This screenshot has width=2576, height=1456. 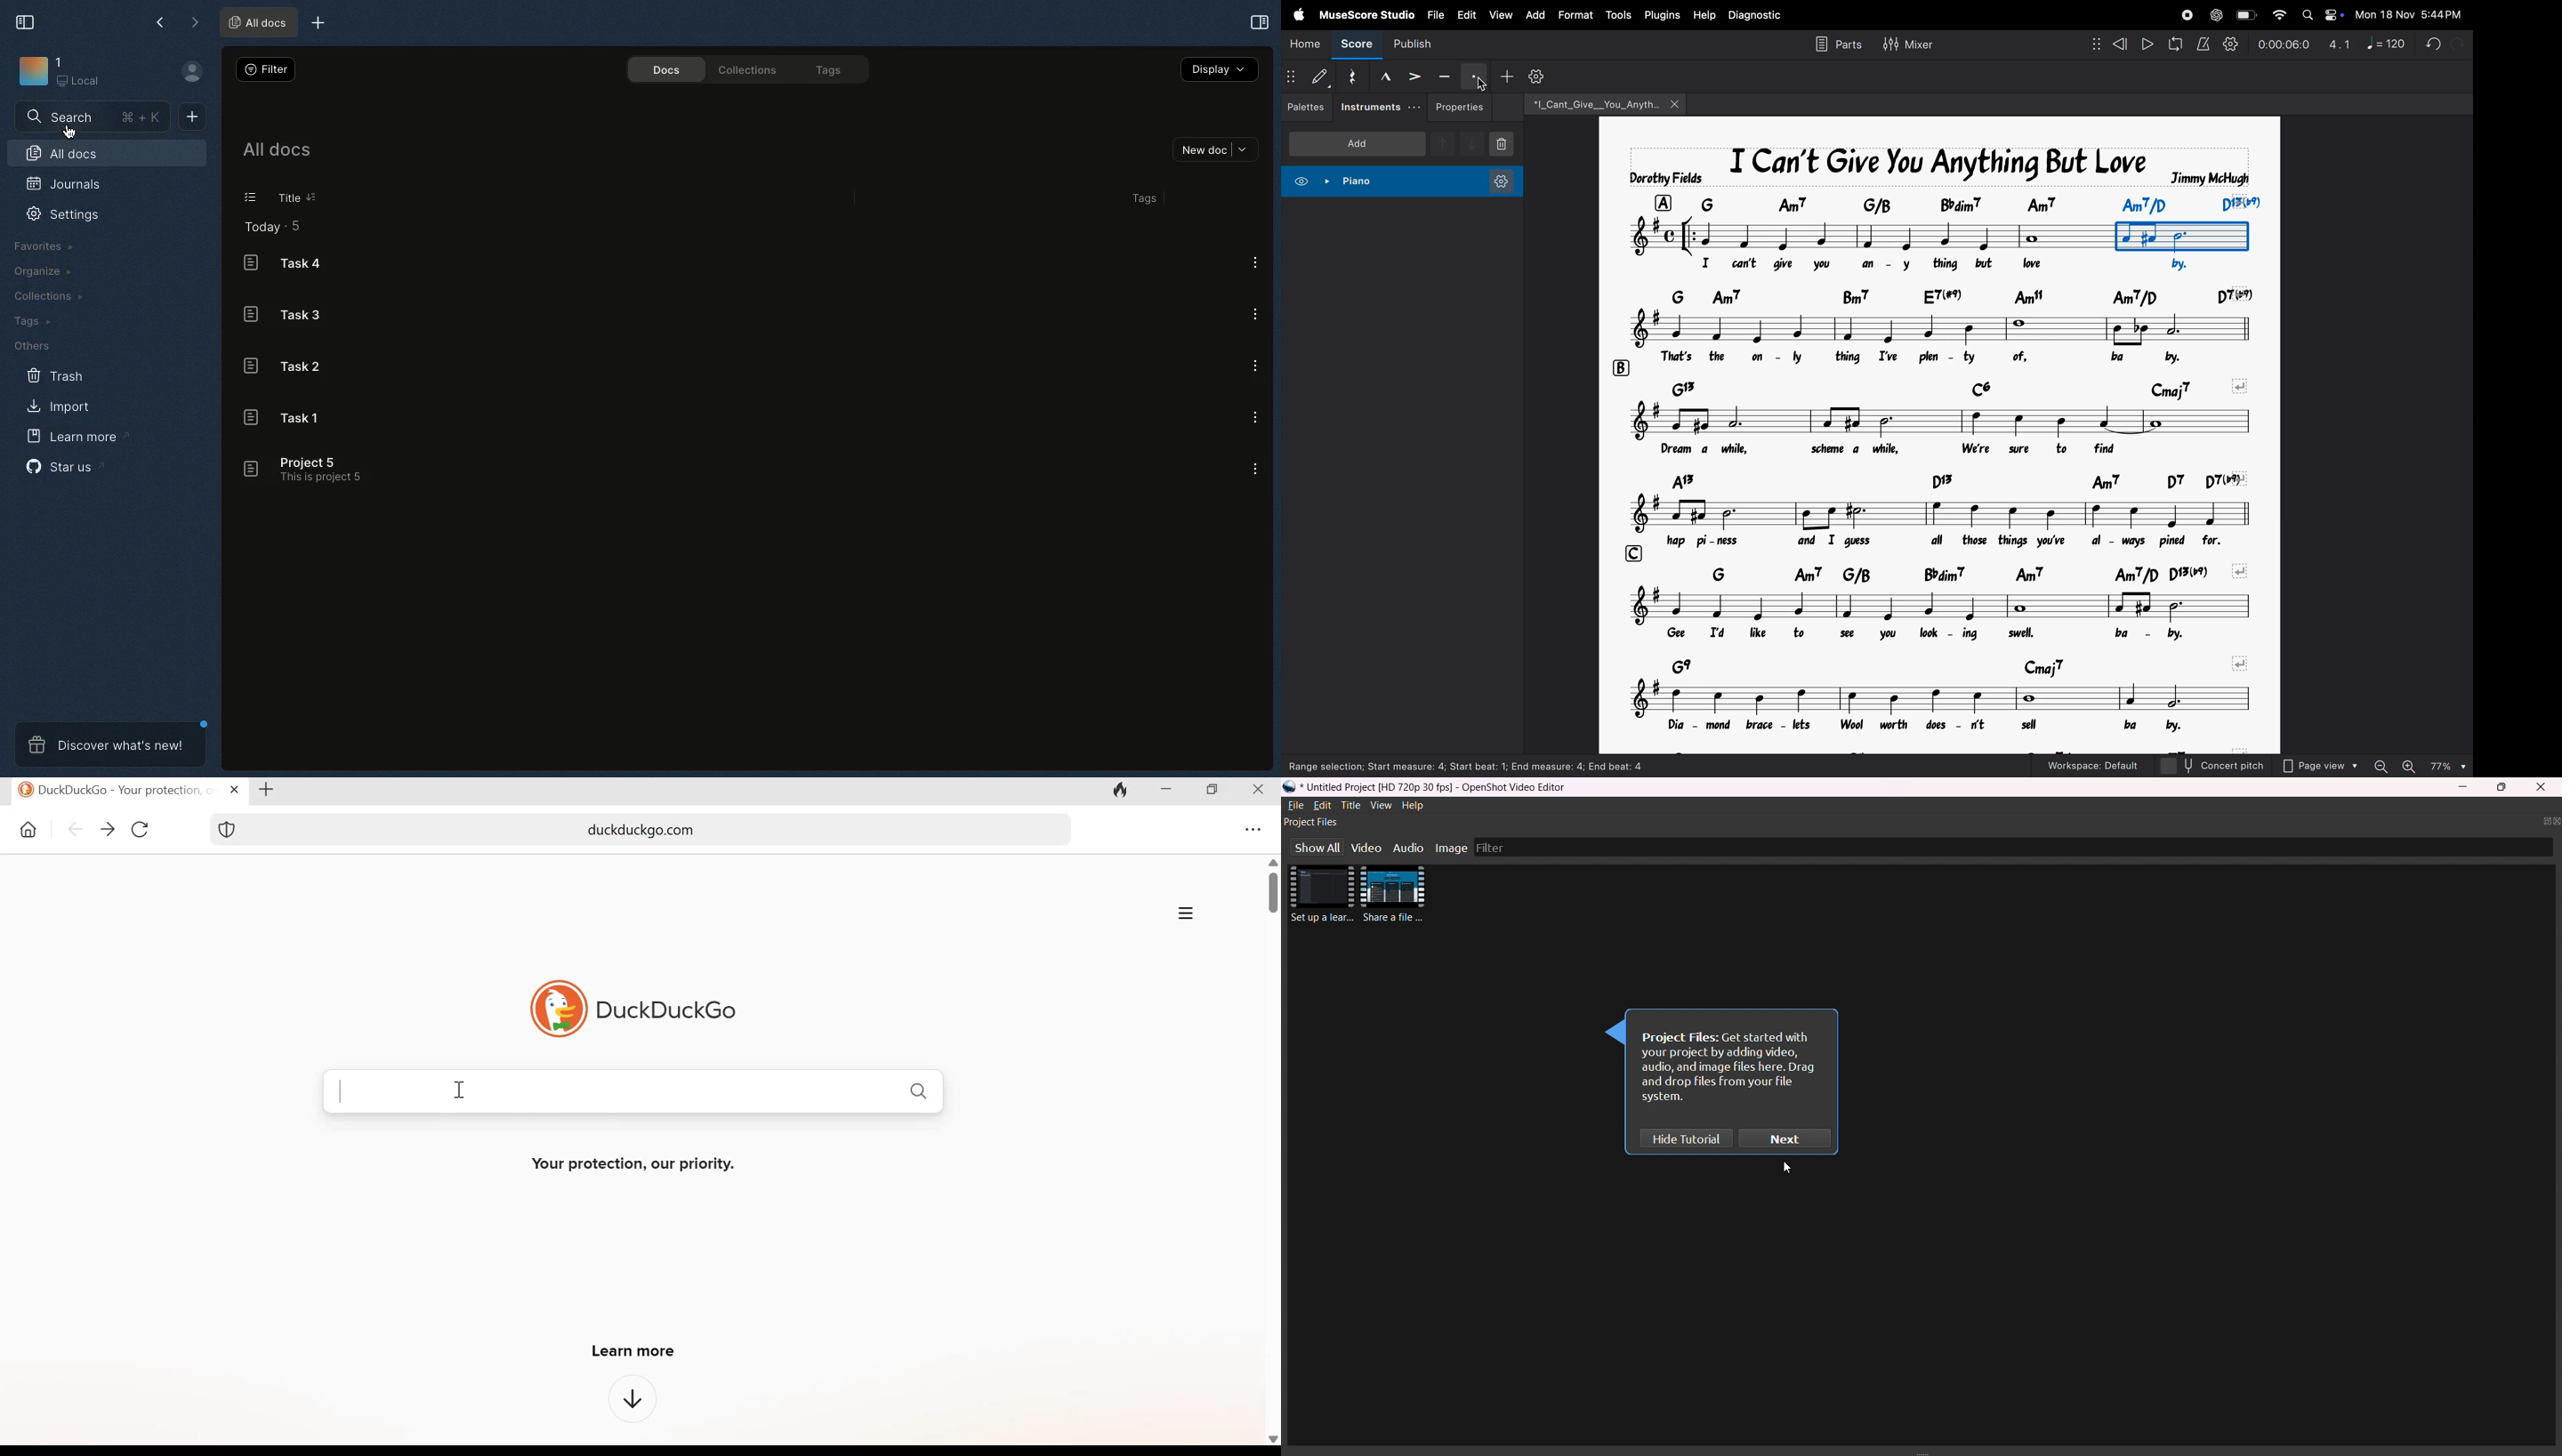 What do you see at coordinates (2148, 44) in the screenshot?
I see `play` at bounding box center [2148, 44].